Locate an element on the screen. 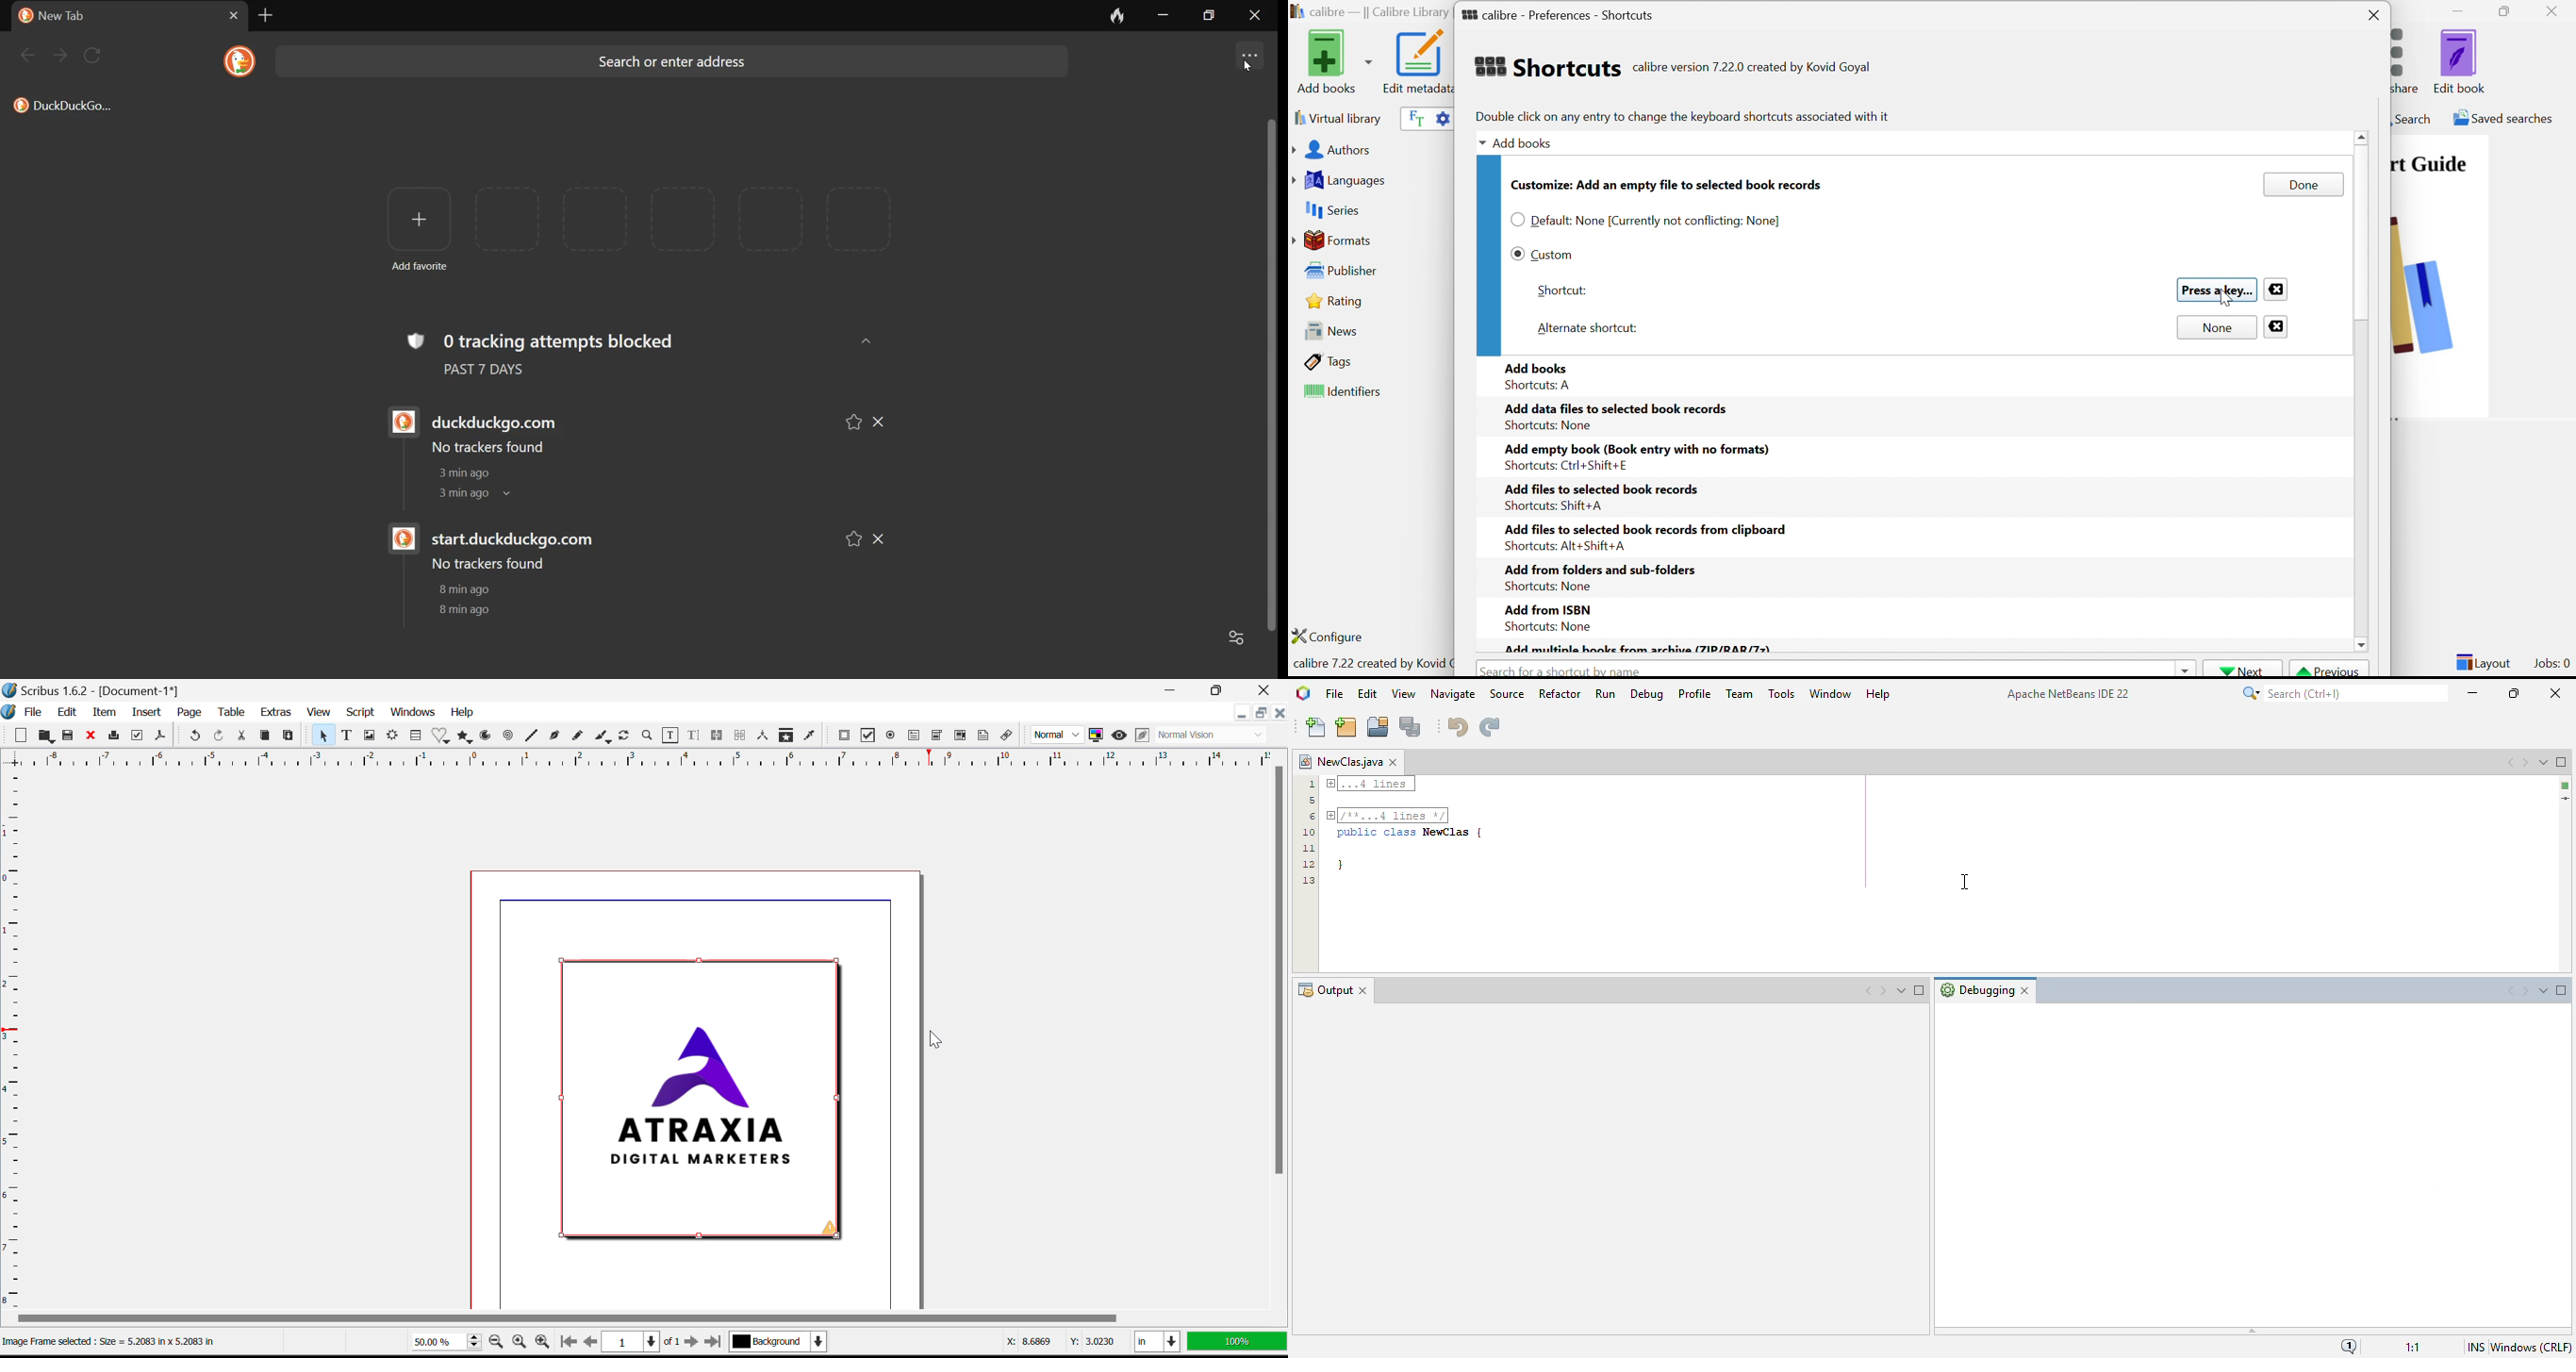 This screenshot has width=2576, height=1372. Minimize is located at coordinates (1260, 713).